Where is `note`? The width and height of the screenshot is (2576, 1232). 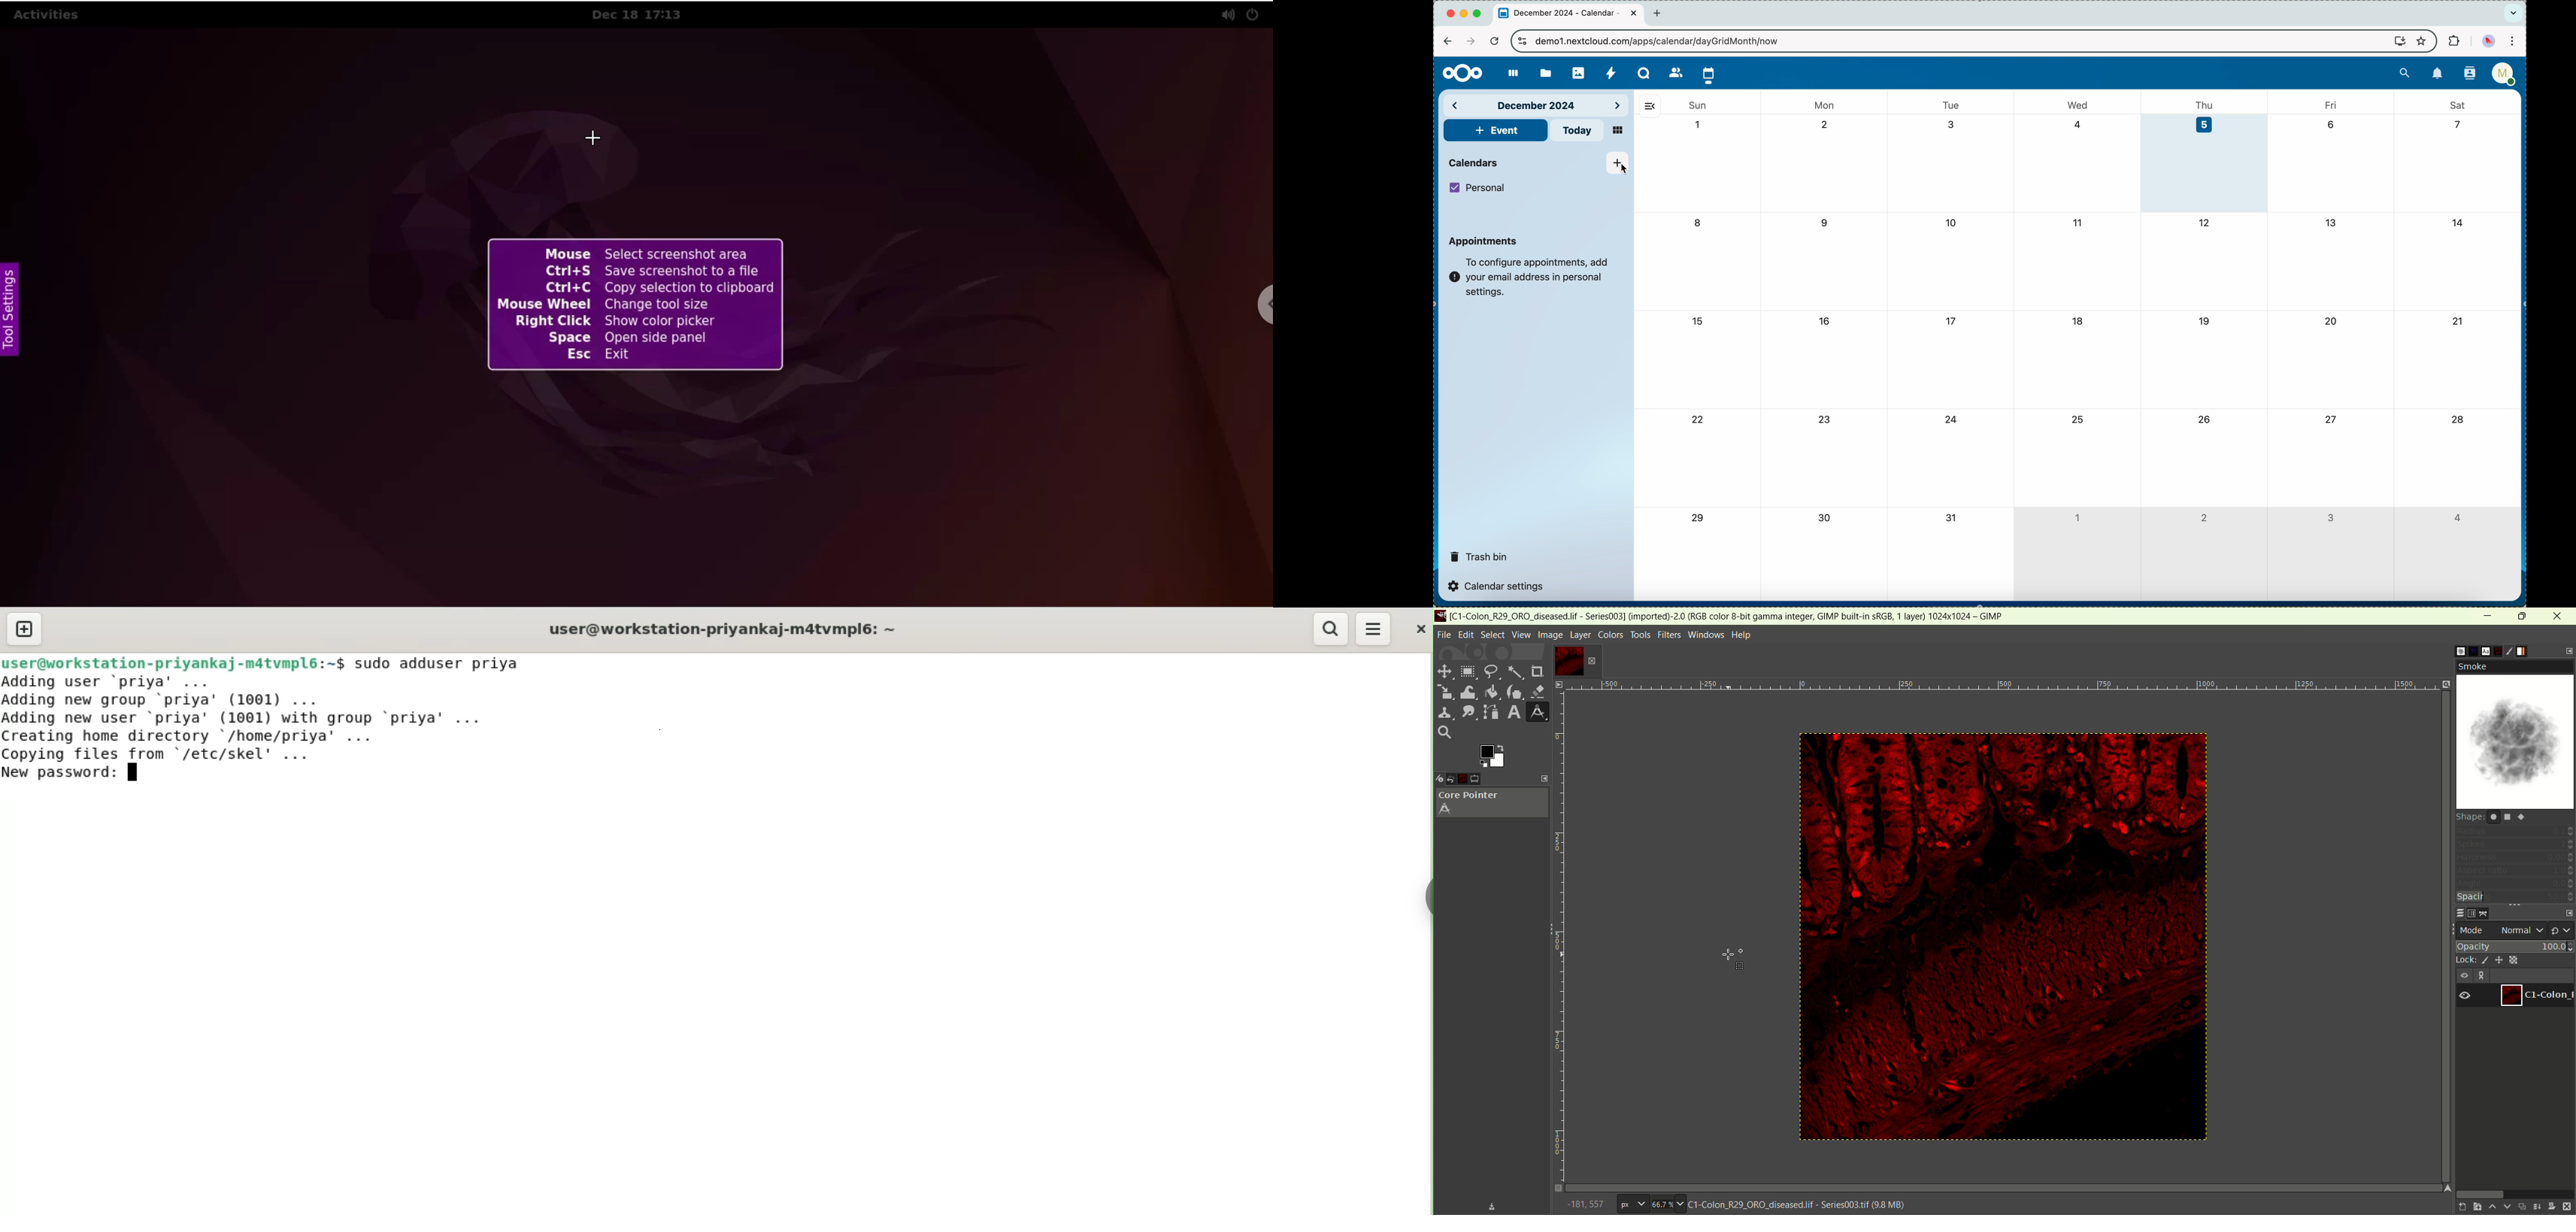
note is located at coordinates (1532, 278).